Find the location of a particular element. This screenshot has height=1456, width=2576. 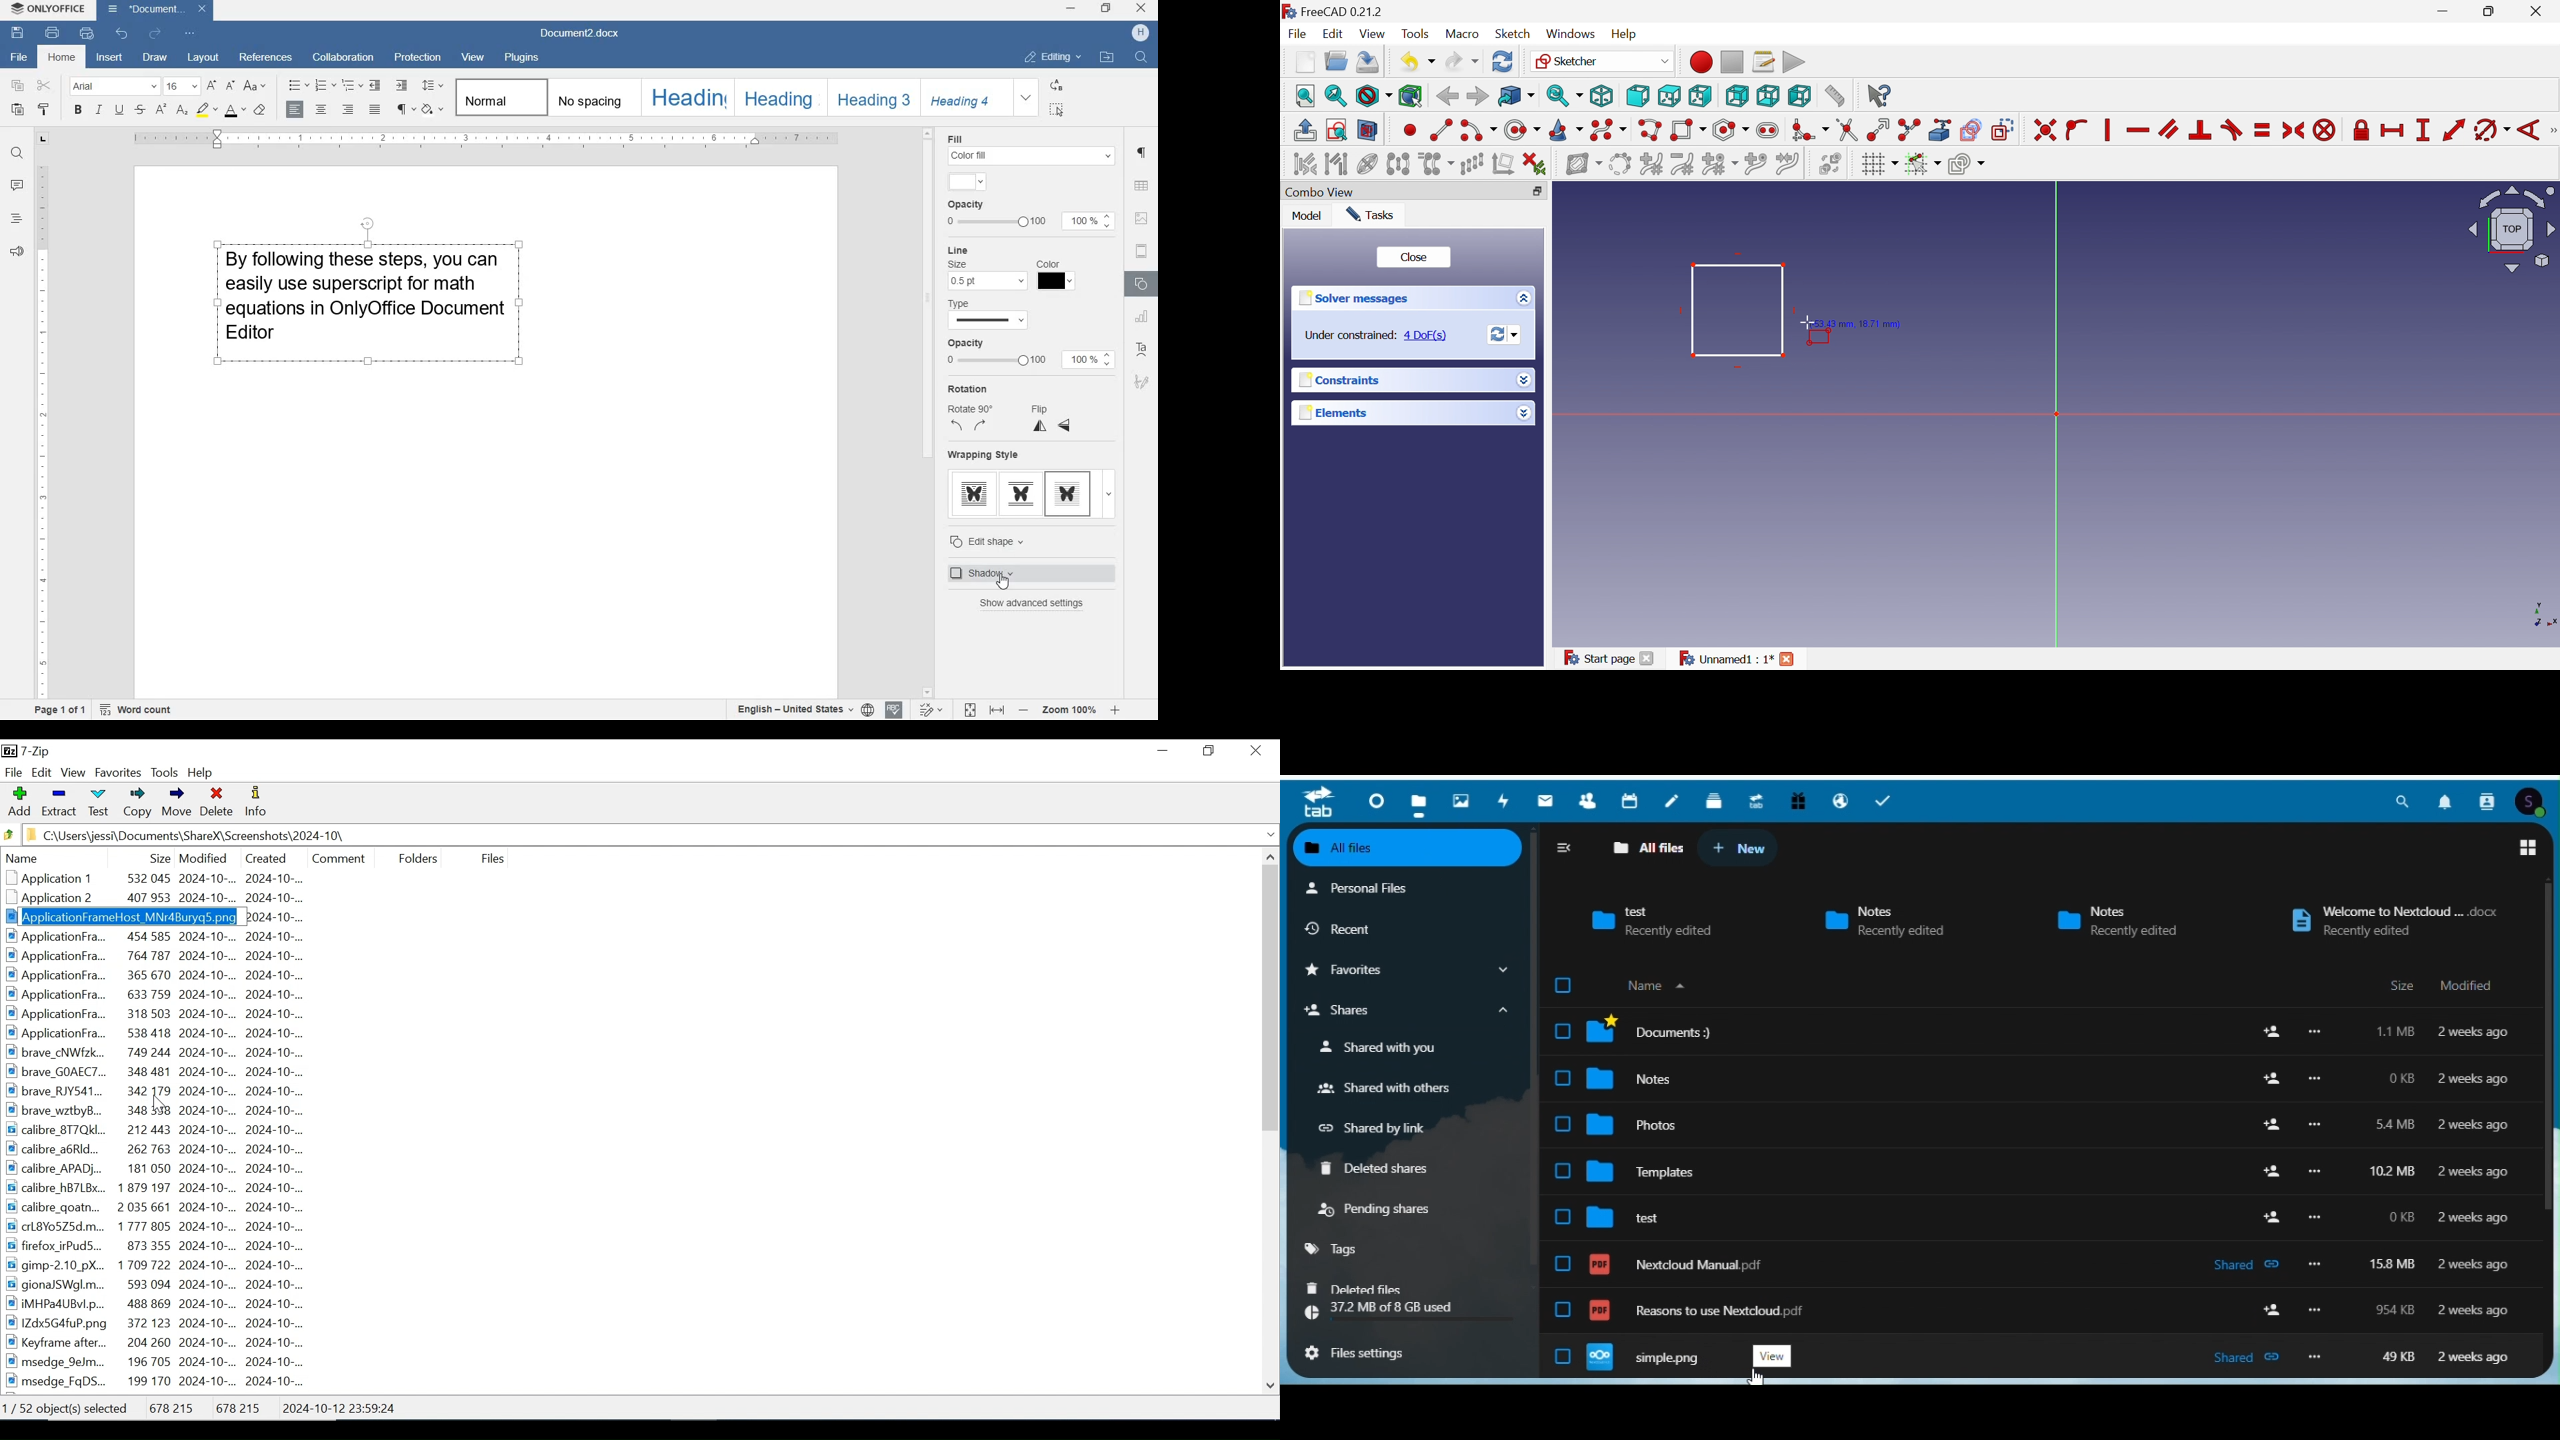

bullets is located at coordinates (299, 86).